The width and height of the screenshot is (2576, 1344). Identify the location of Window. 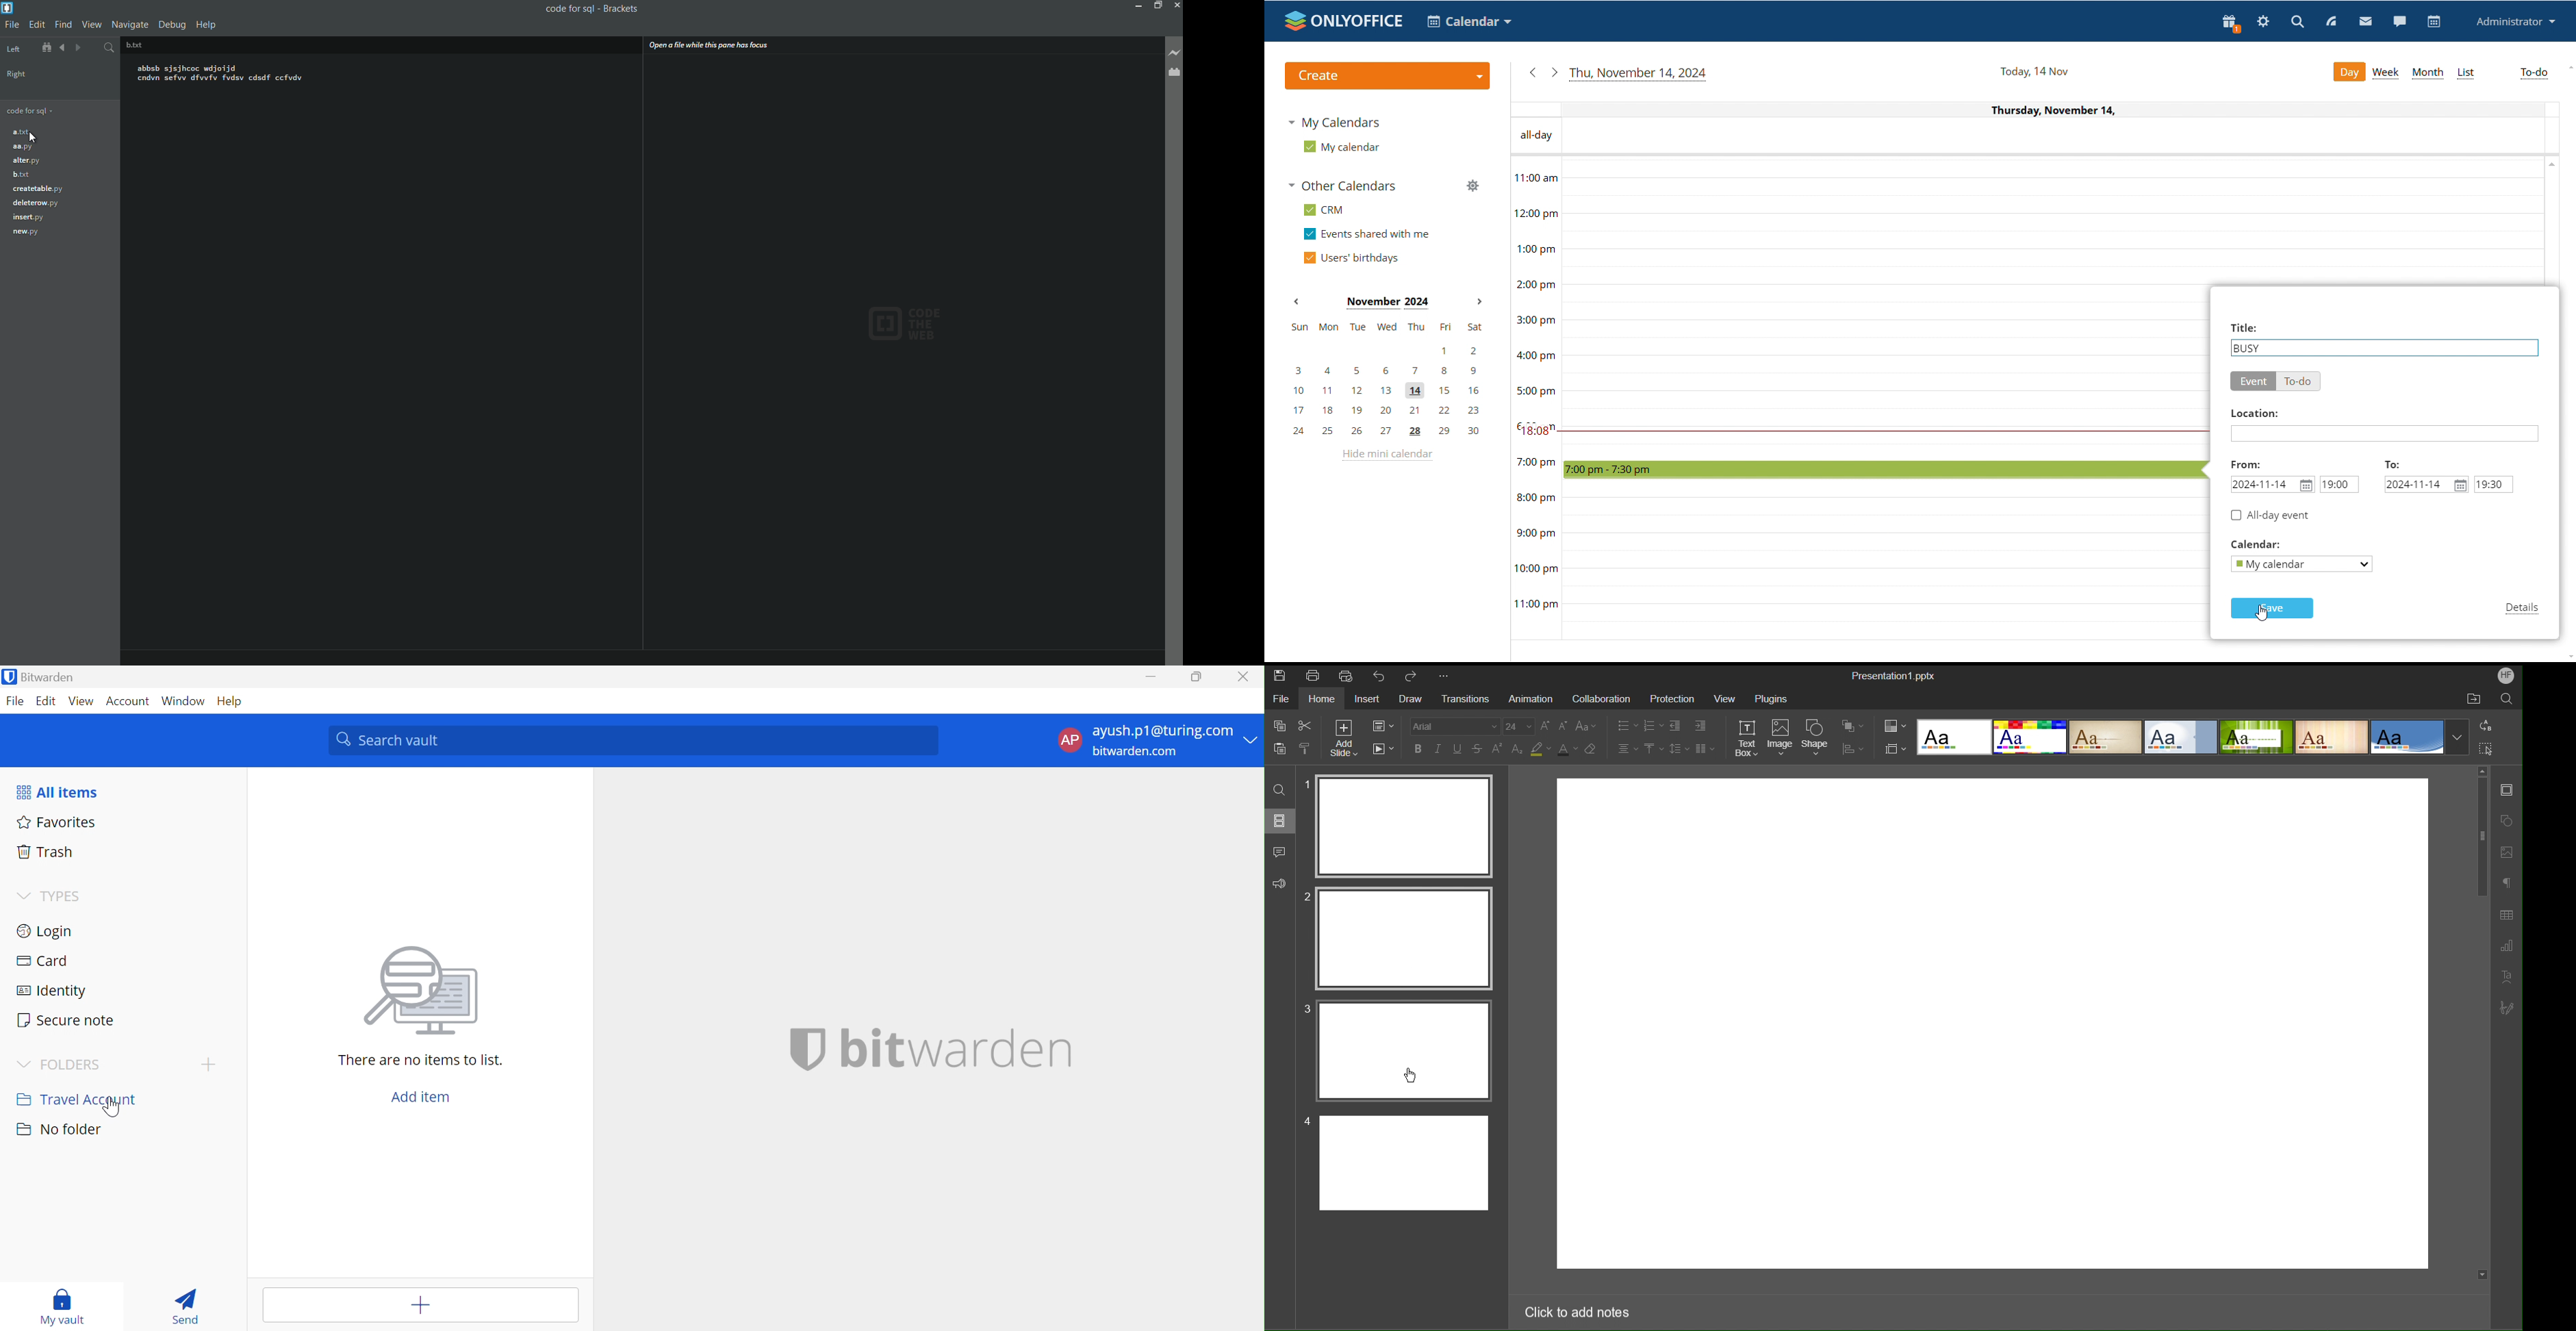
(184, 700).